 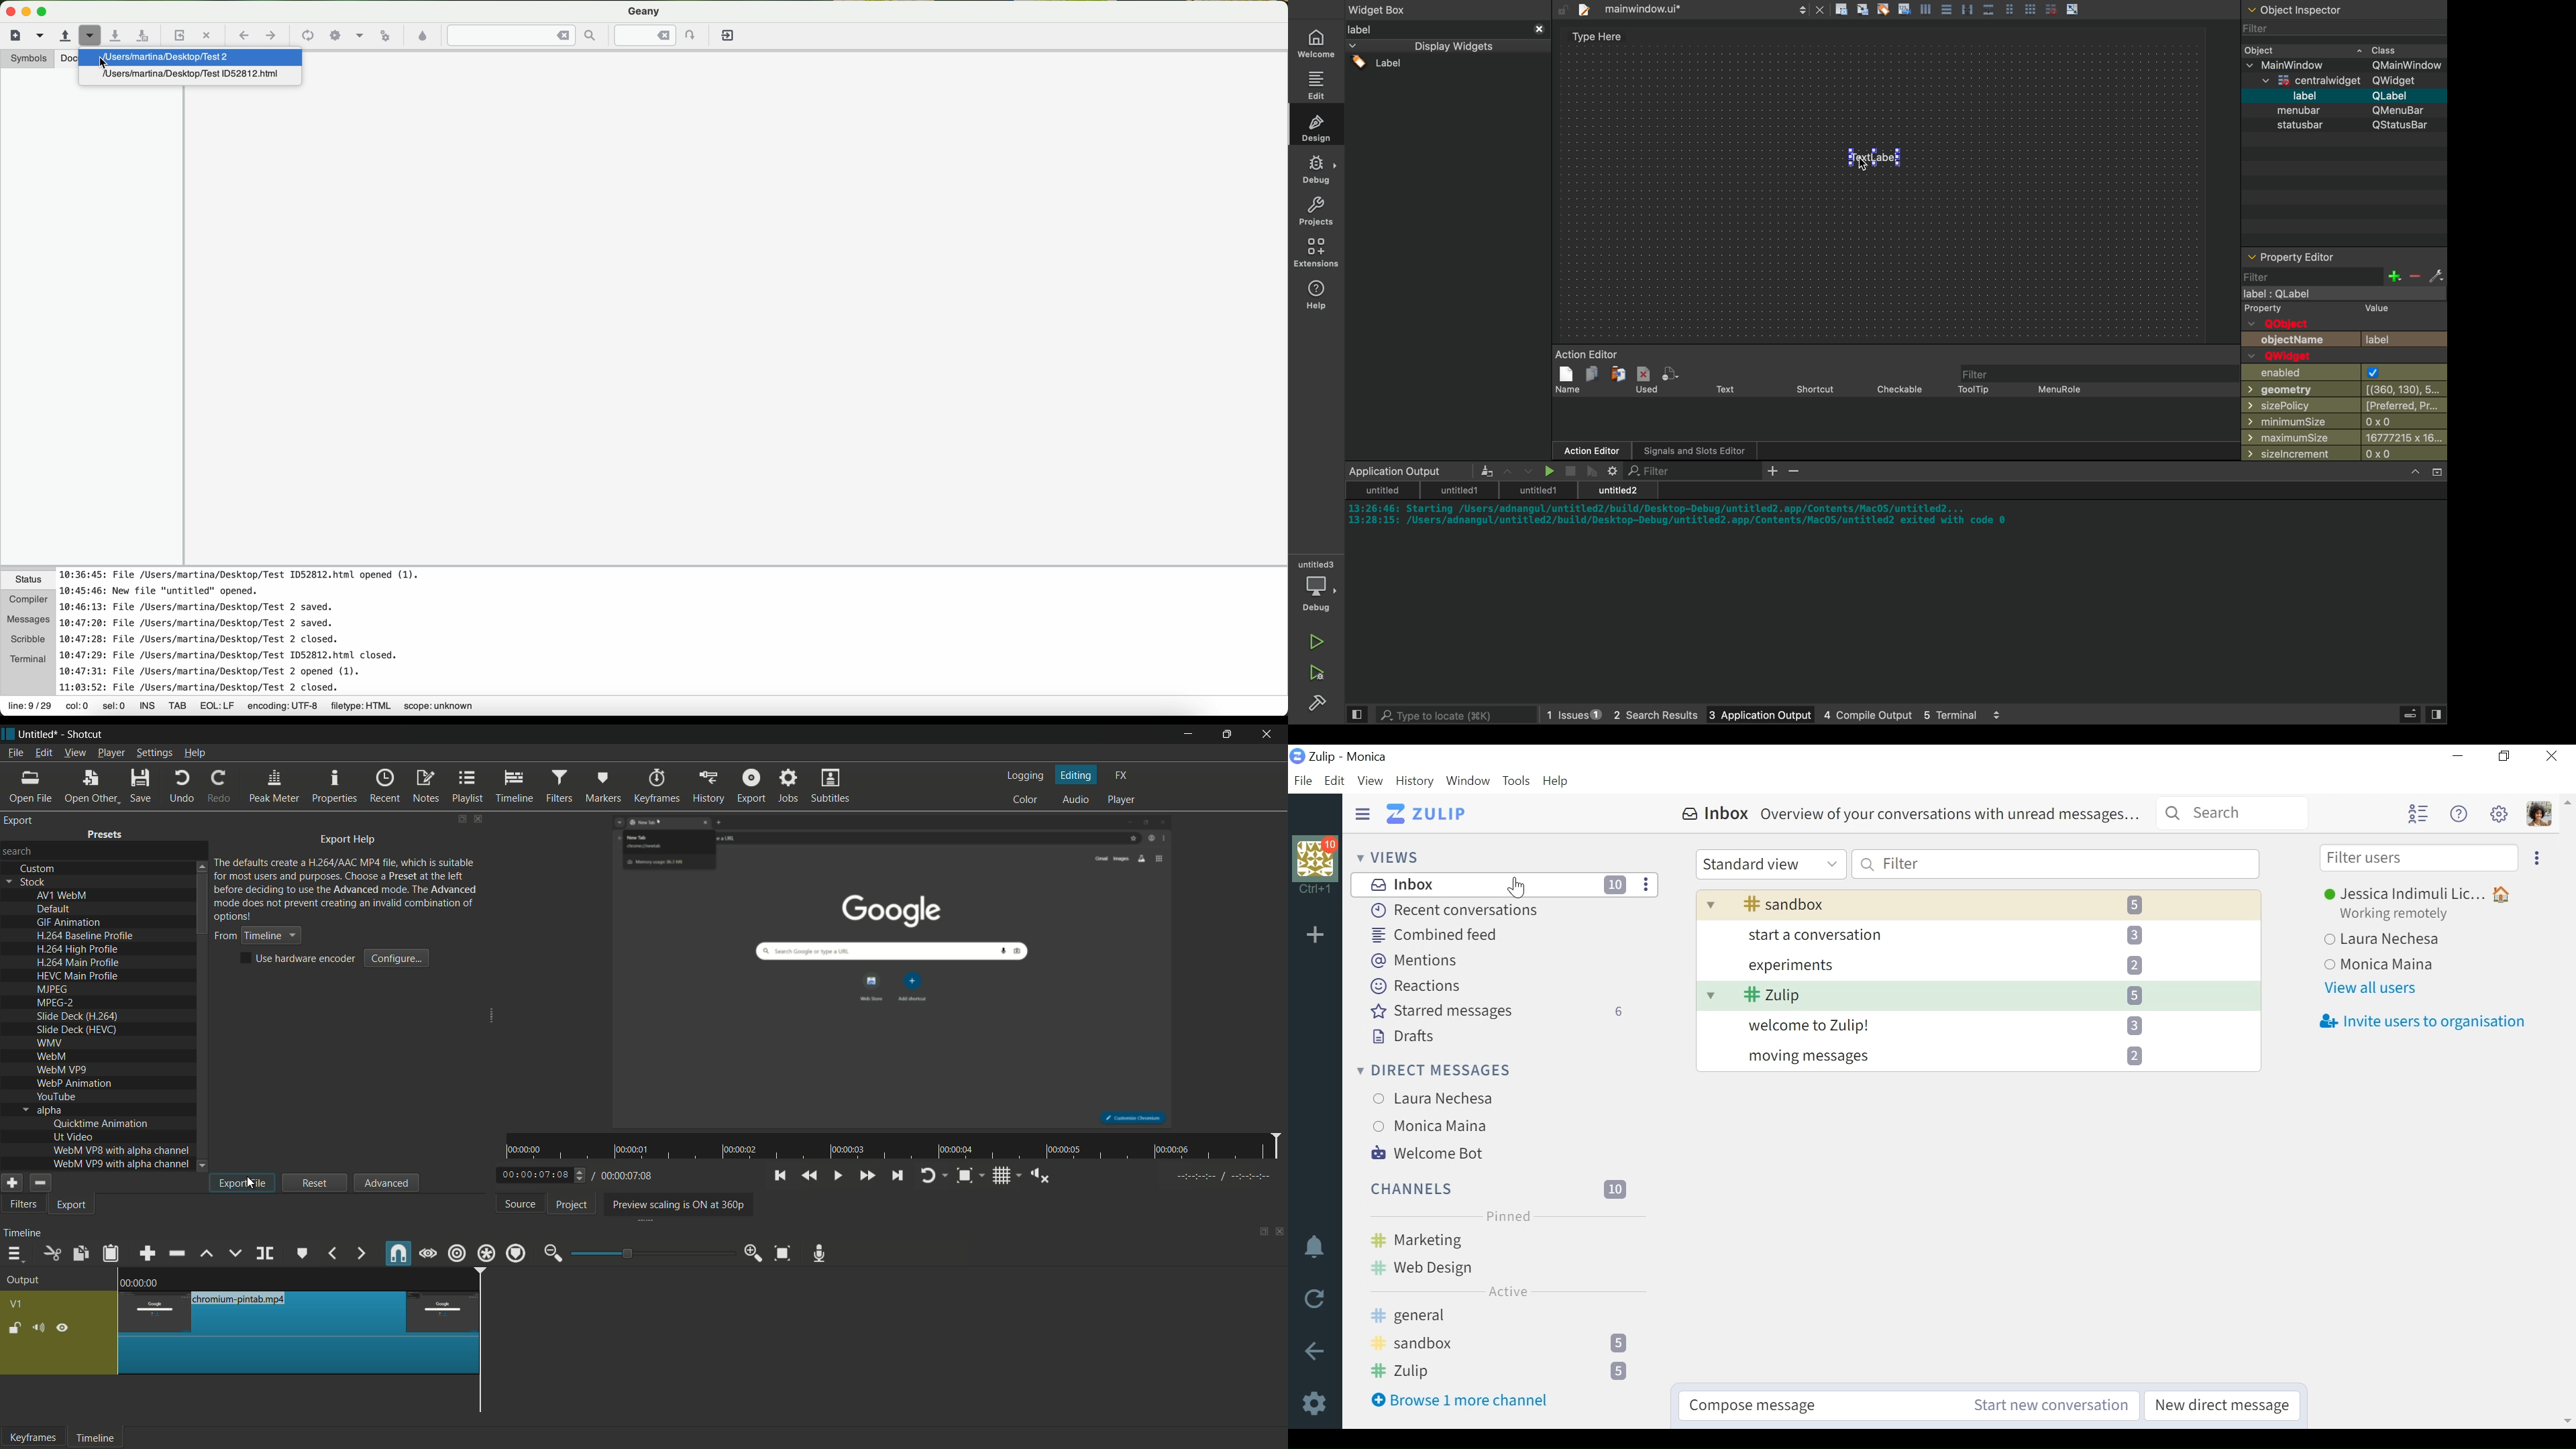 What do you see at coordinates (1317, 170) in the screenshot?
I see `` at bounding box center [1317, 170].